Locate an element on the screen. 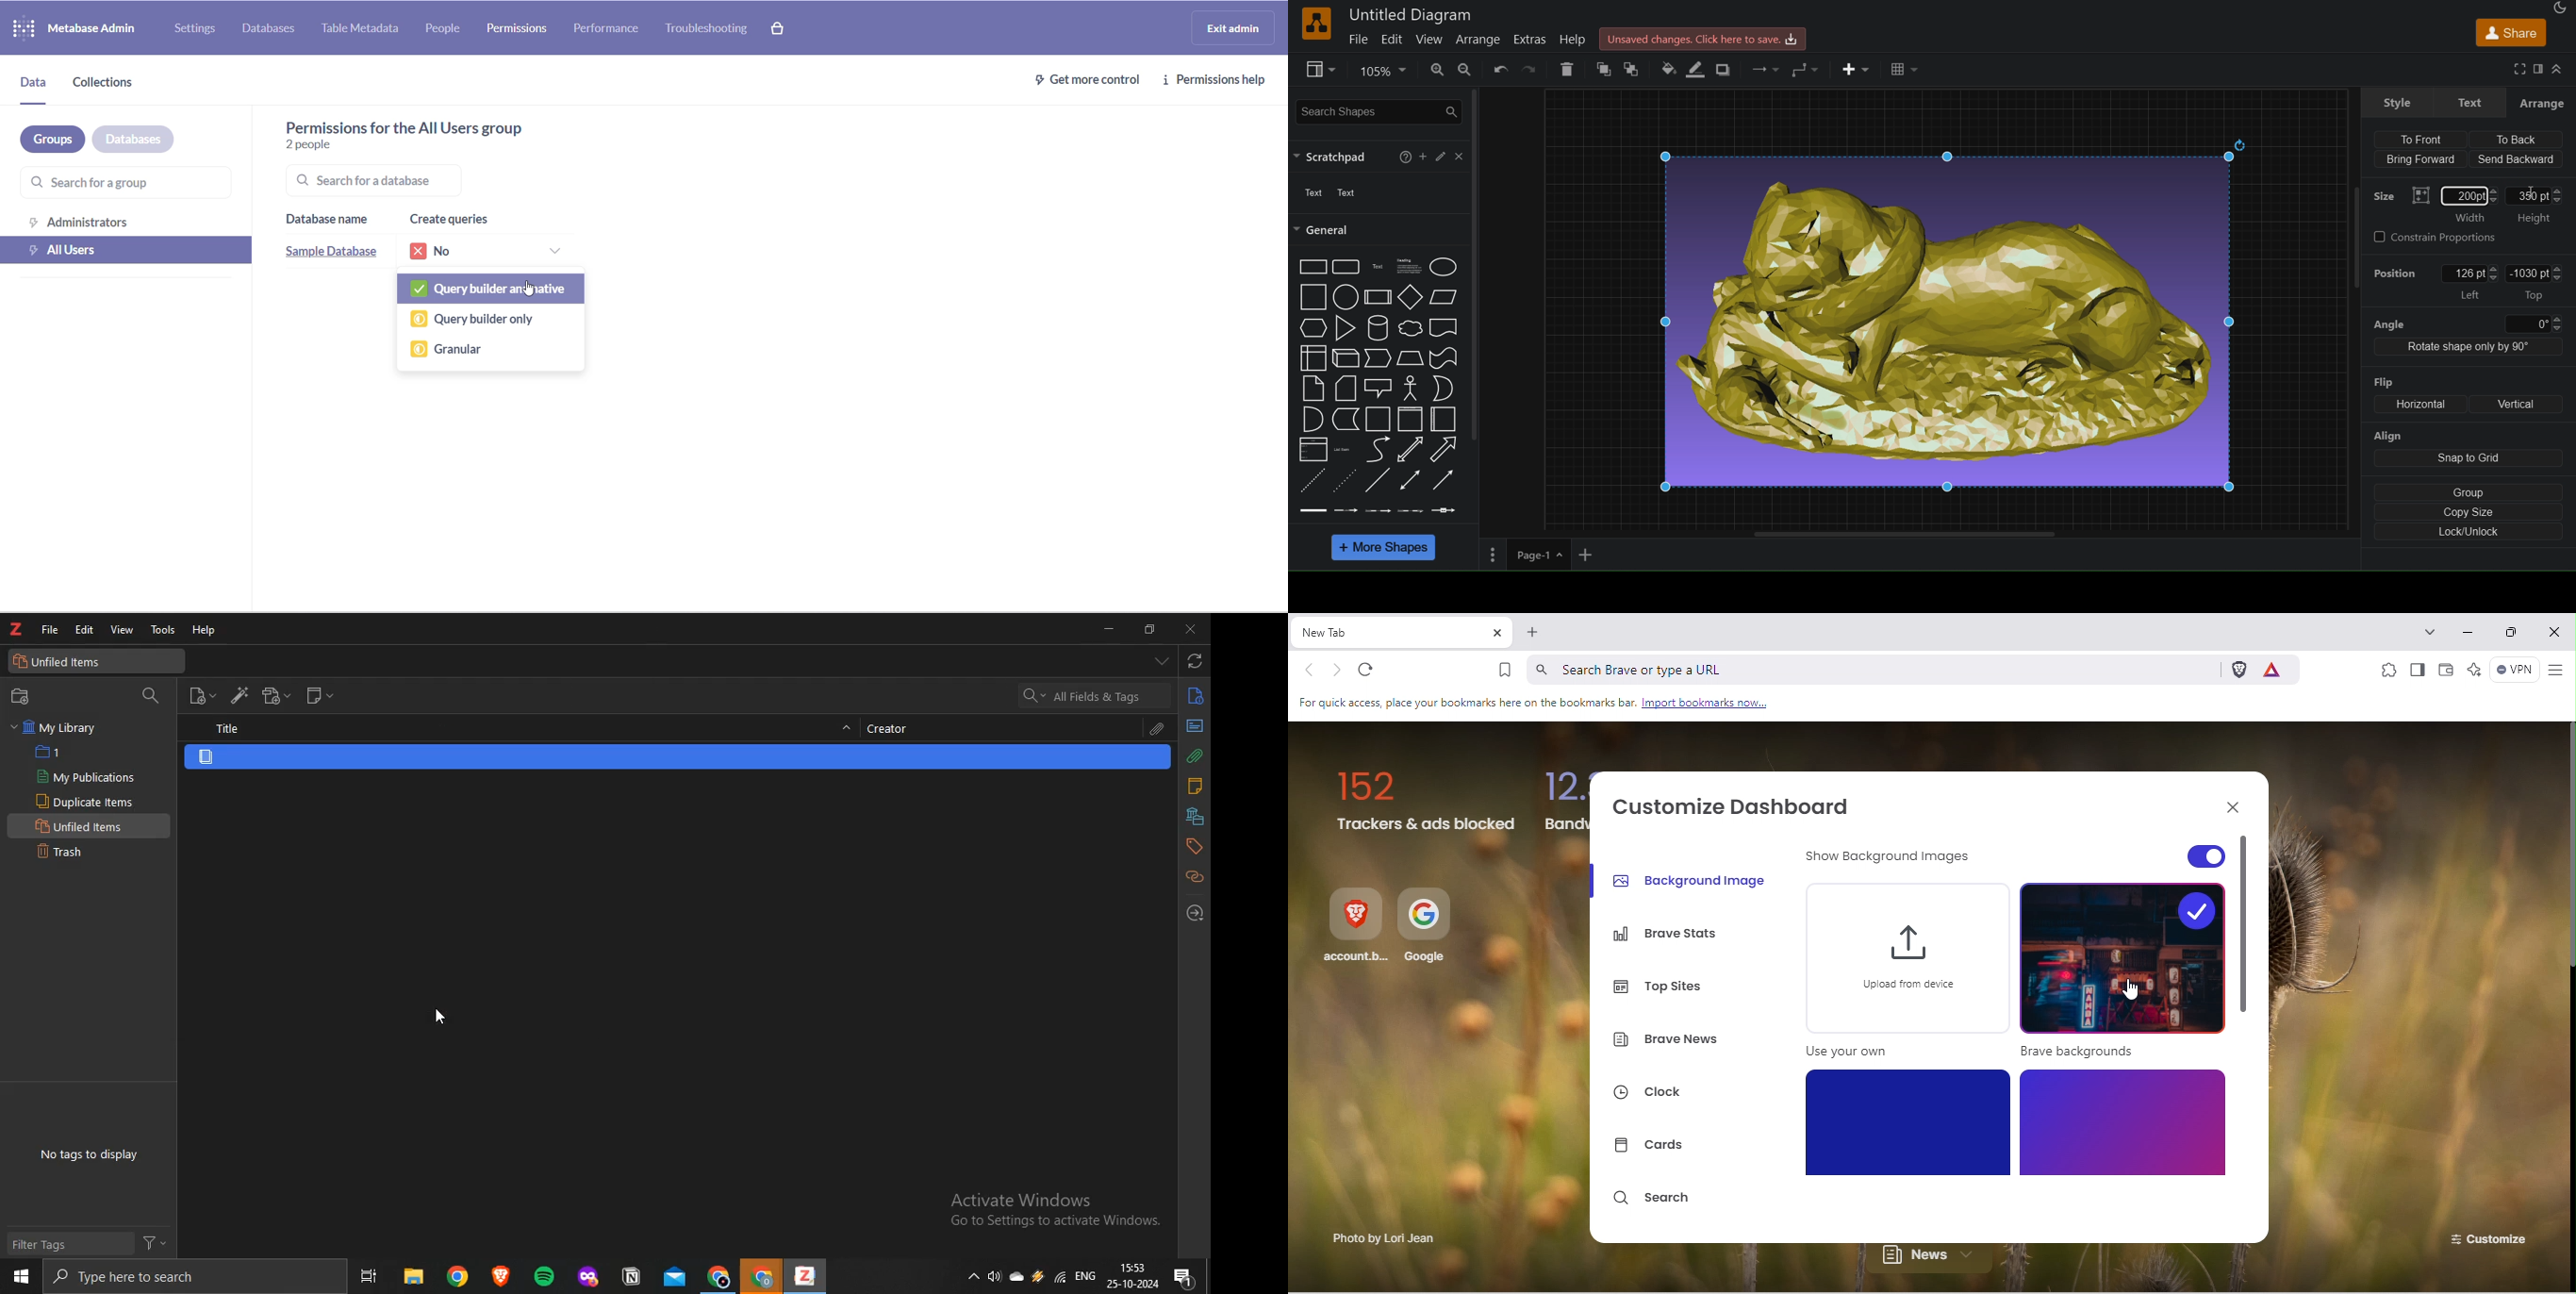  152 Trackers & ads blocked is located at coordinates (1427, 803).